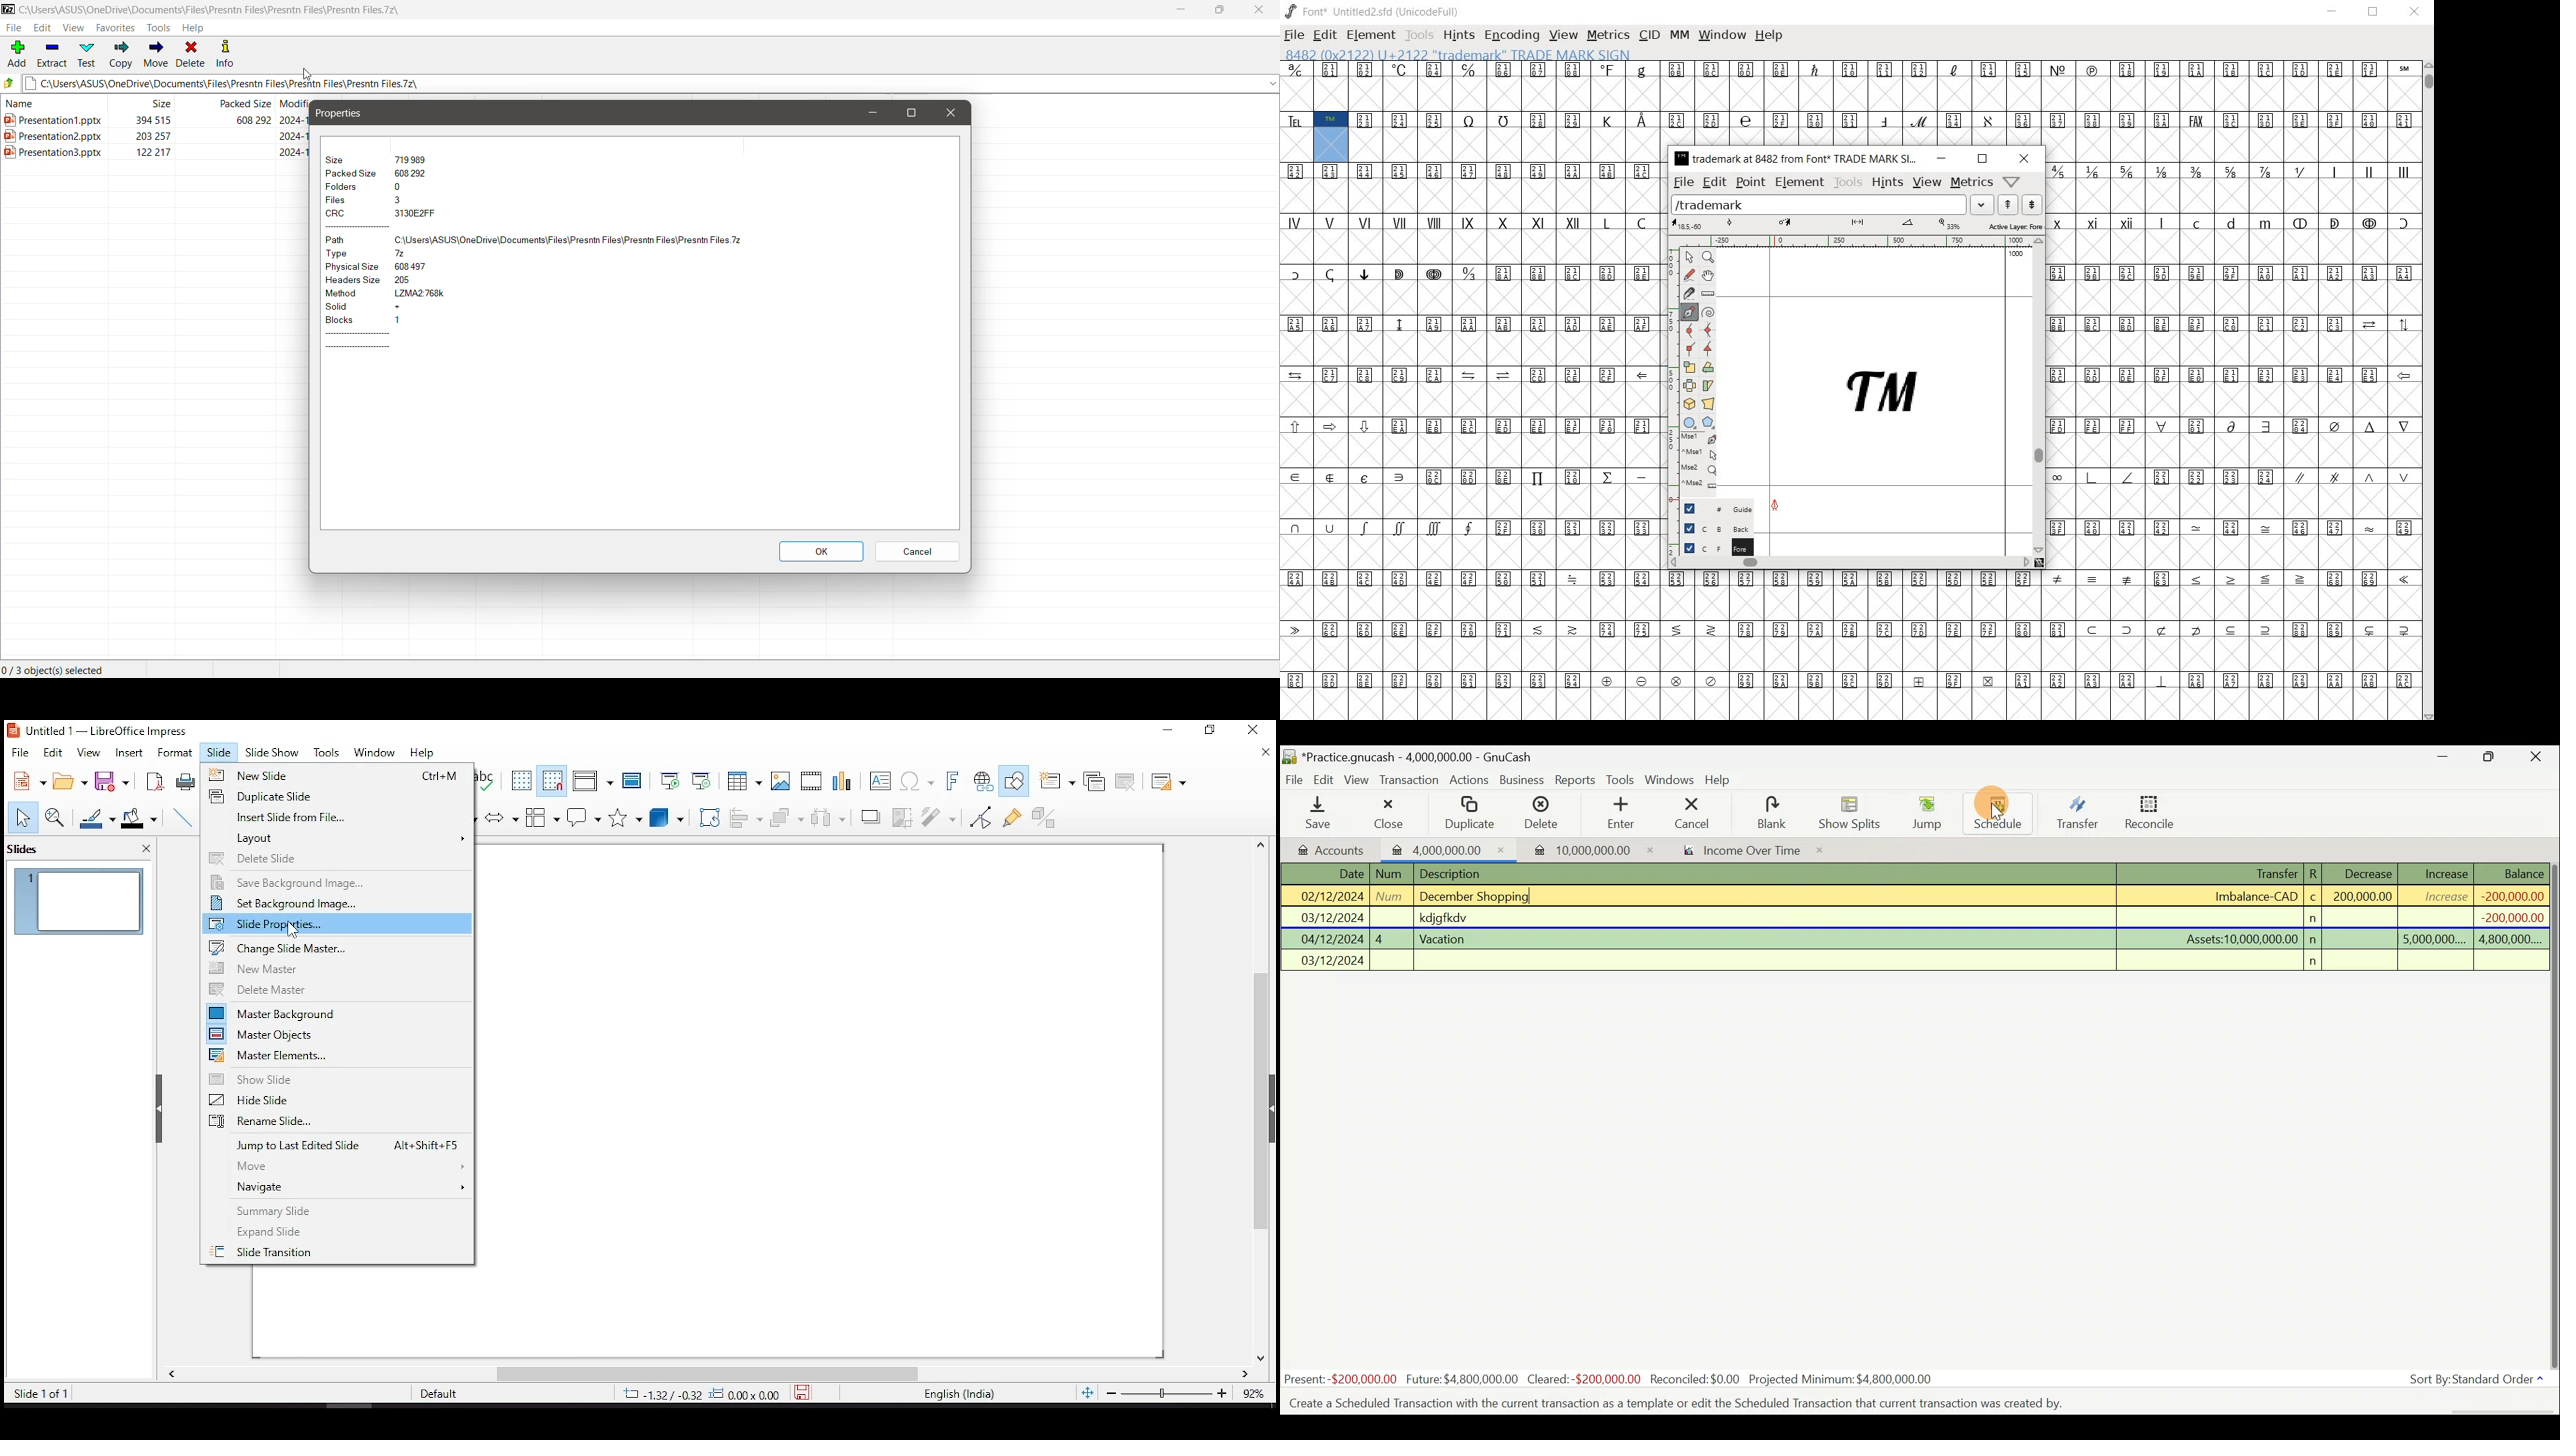  Describe the element at coordinates (593, 782) in the screenshot. I see `display views` at that location.